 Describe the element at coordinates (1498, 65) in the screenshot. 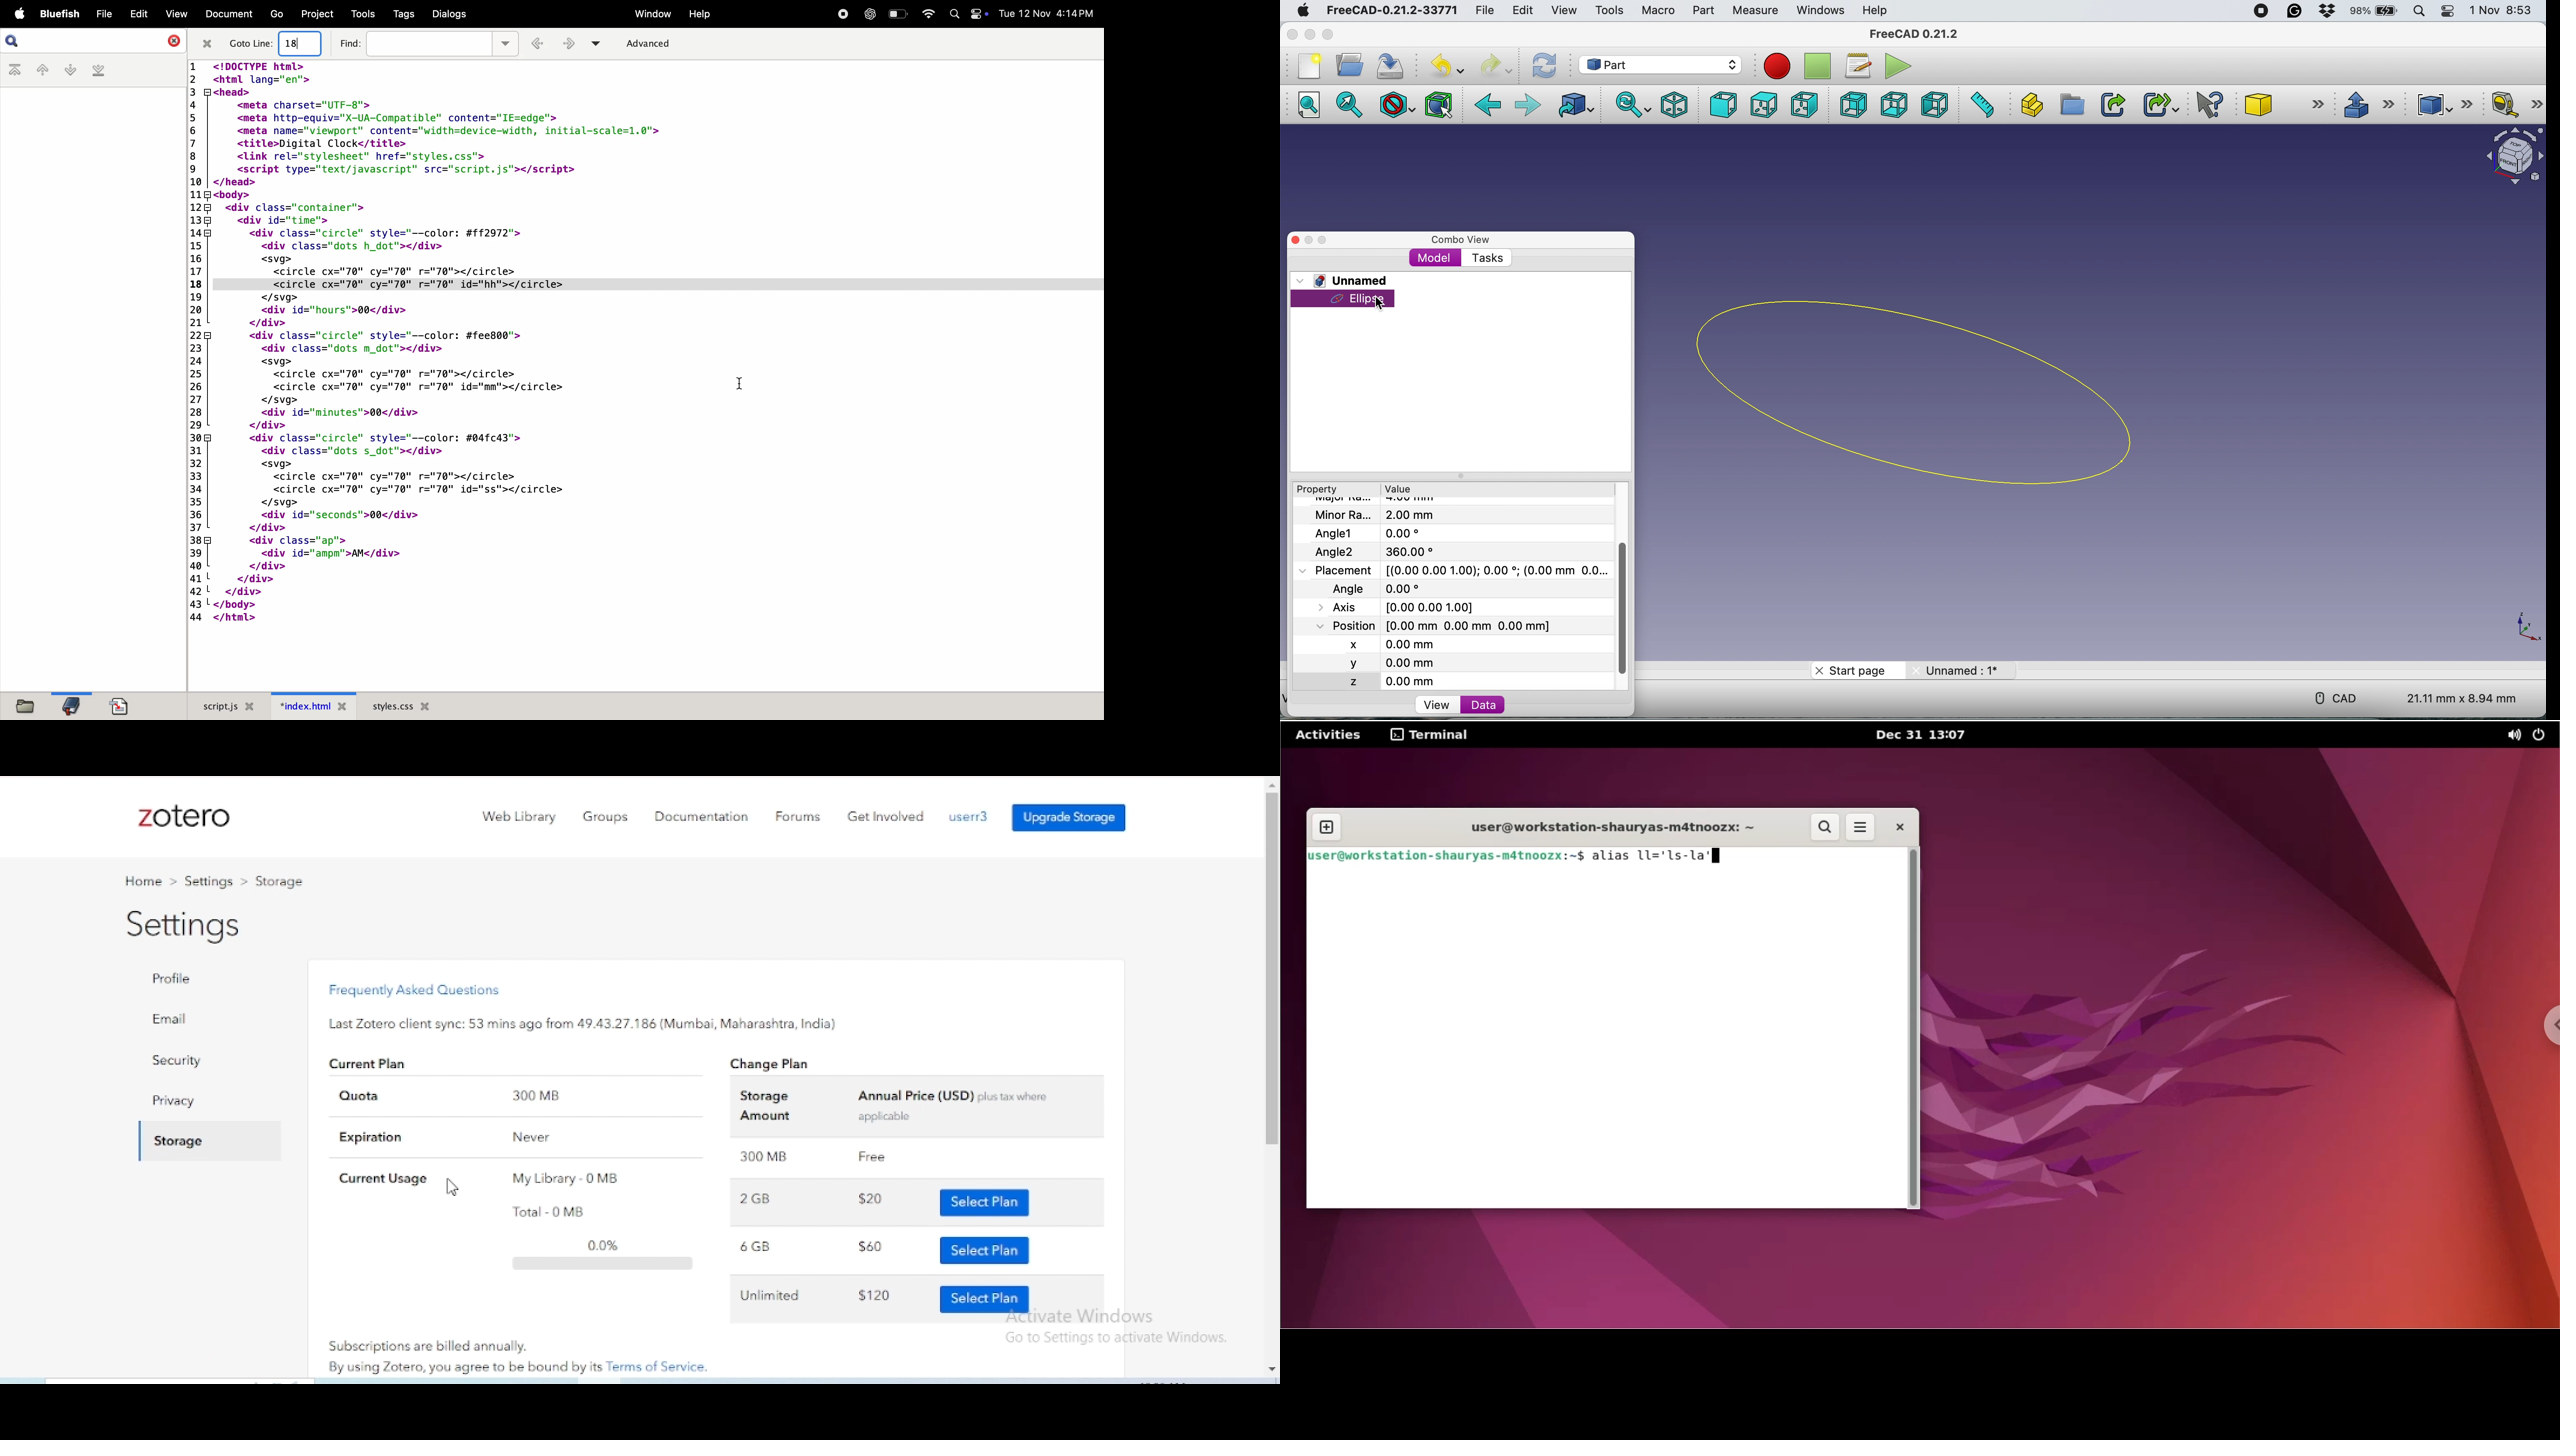

I see `redo` at that location.